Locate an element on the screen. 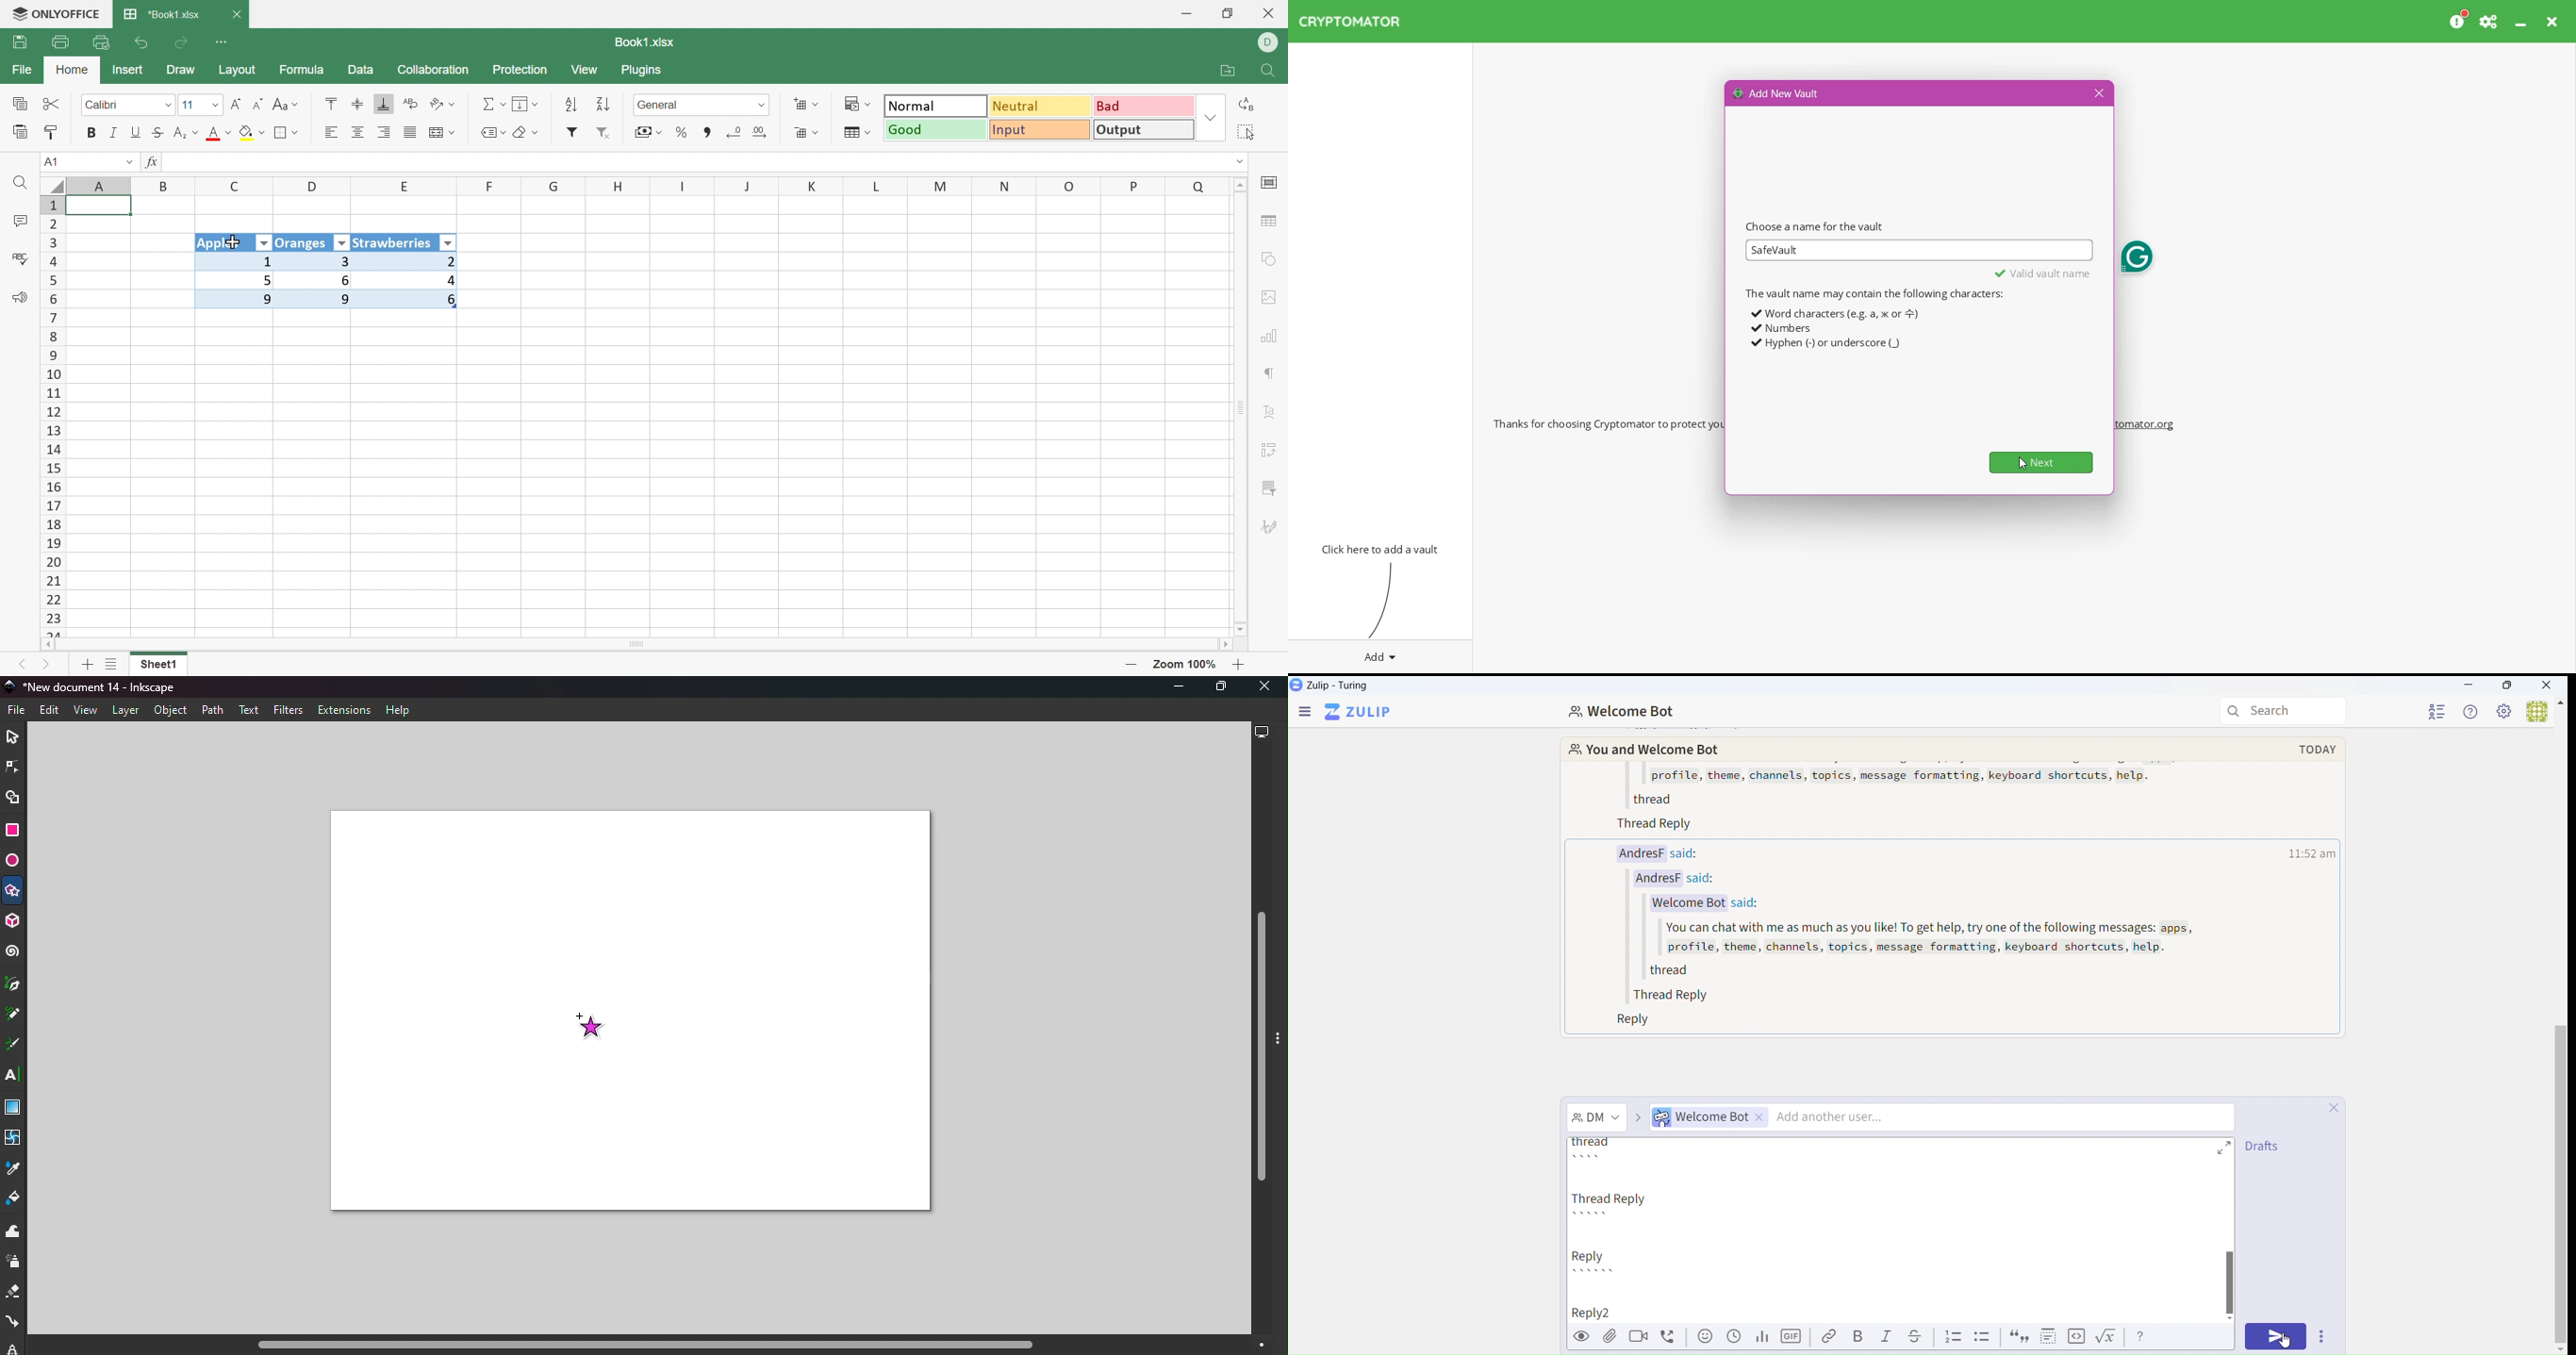 This screenshot has height=1372, width=2576. Font color is located at coordinates (221, 134).